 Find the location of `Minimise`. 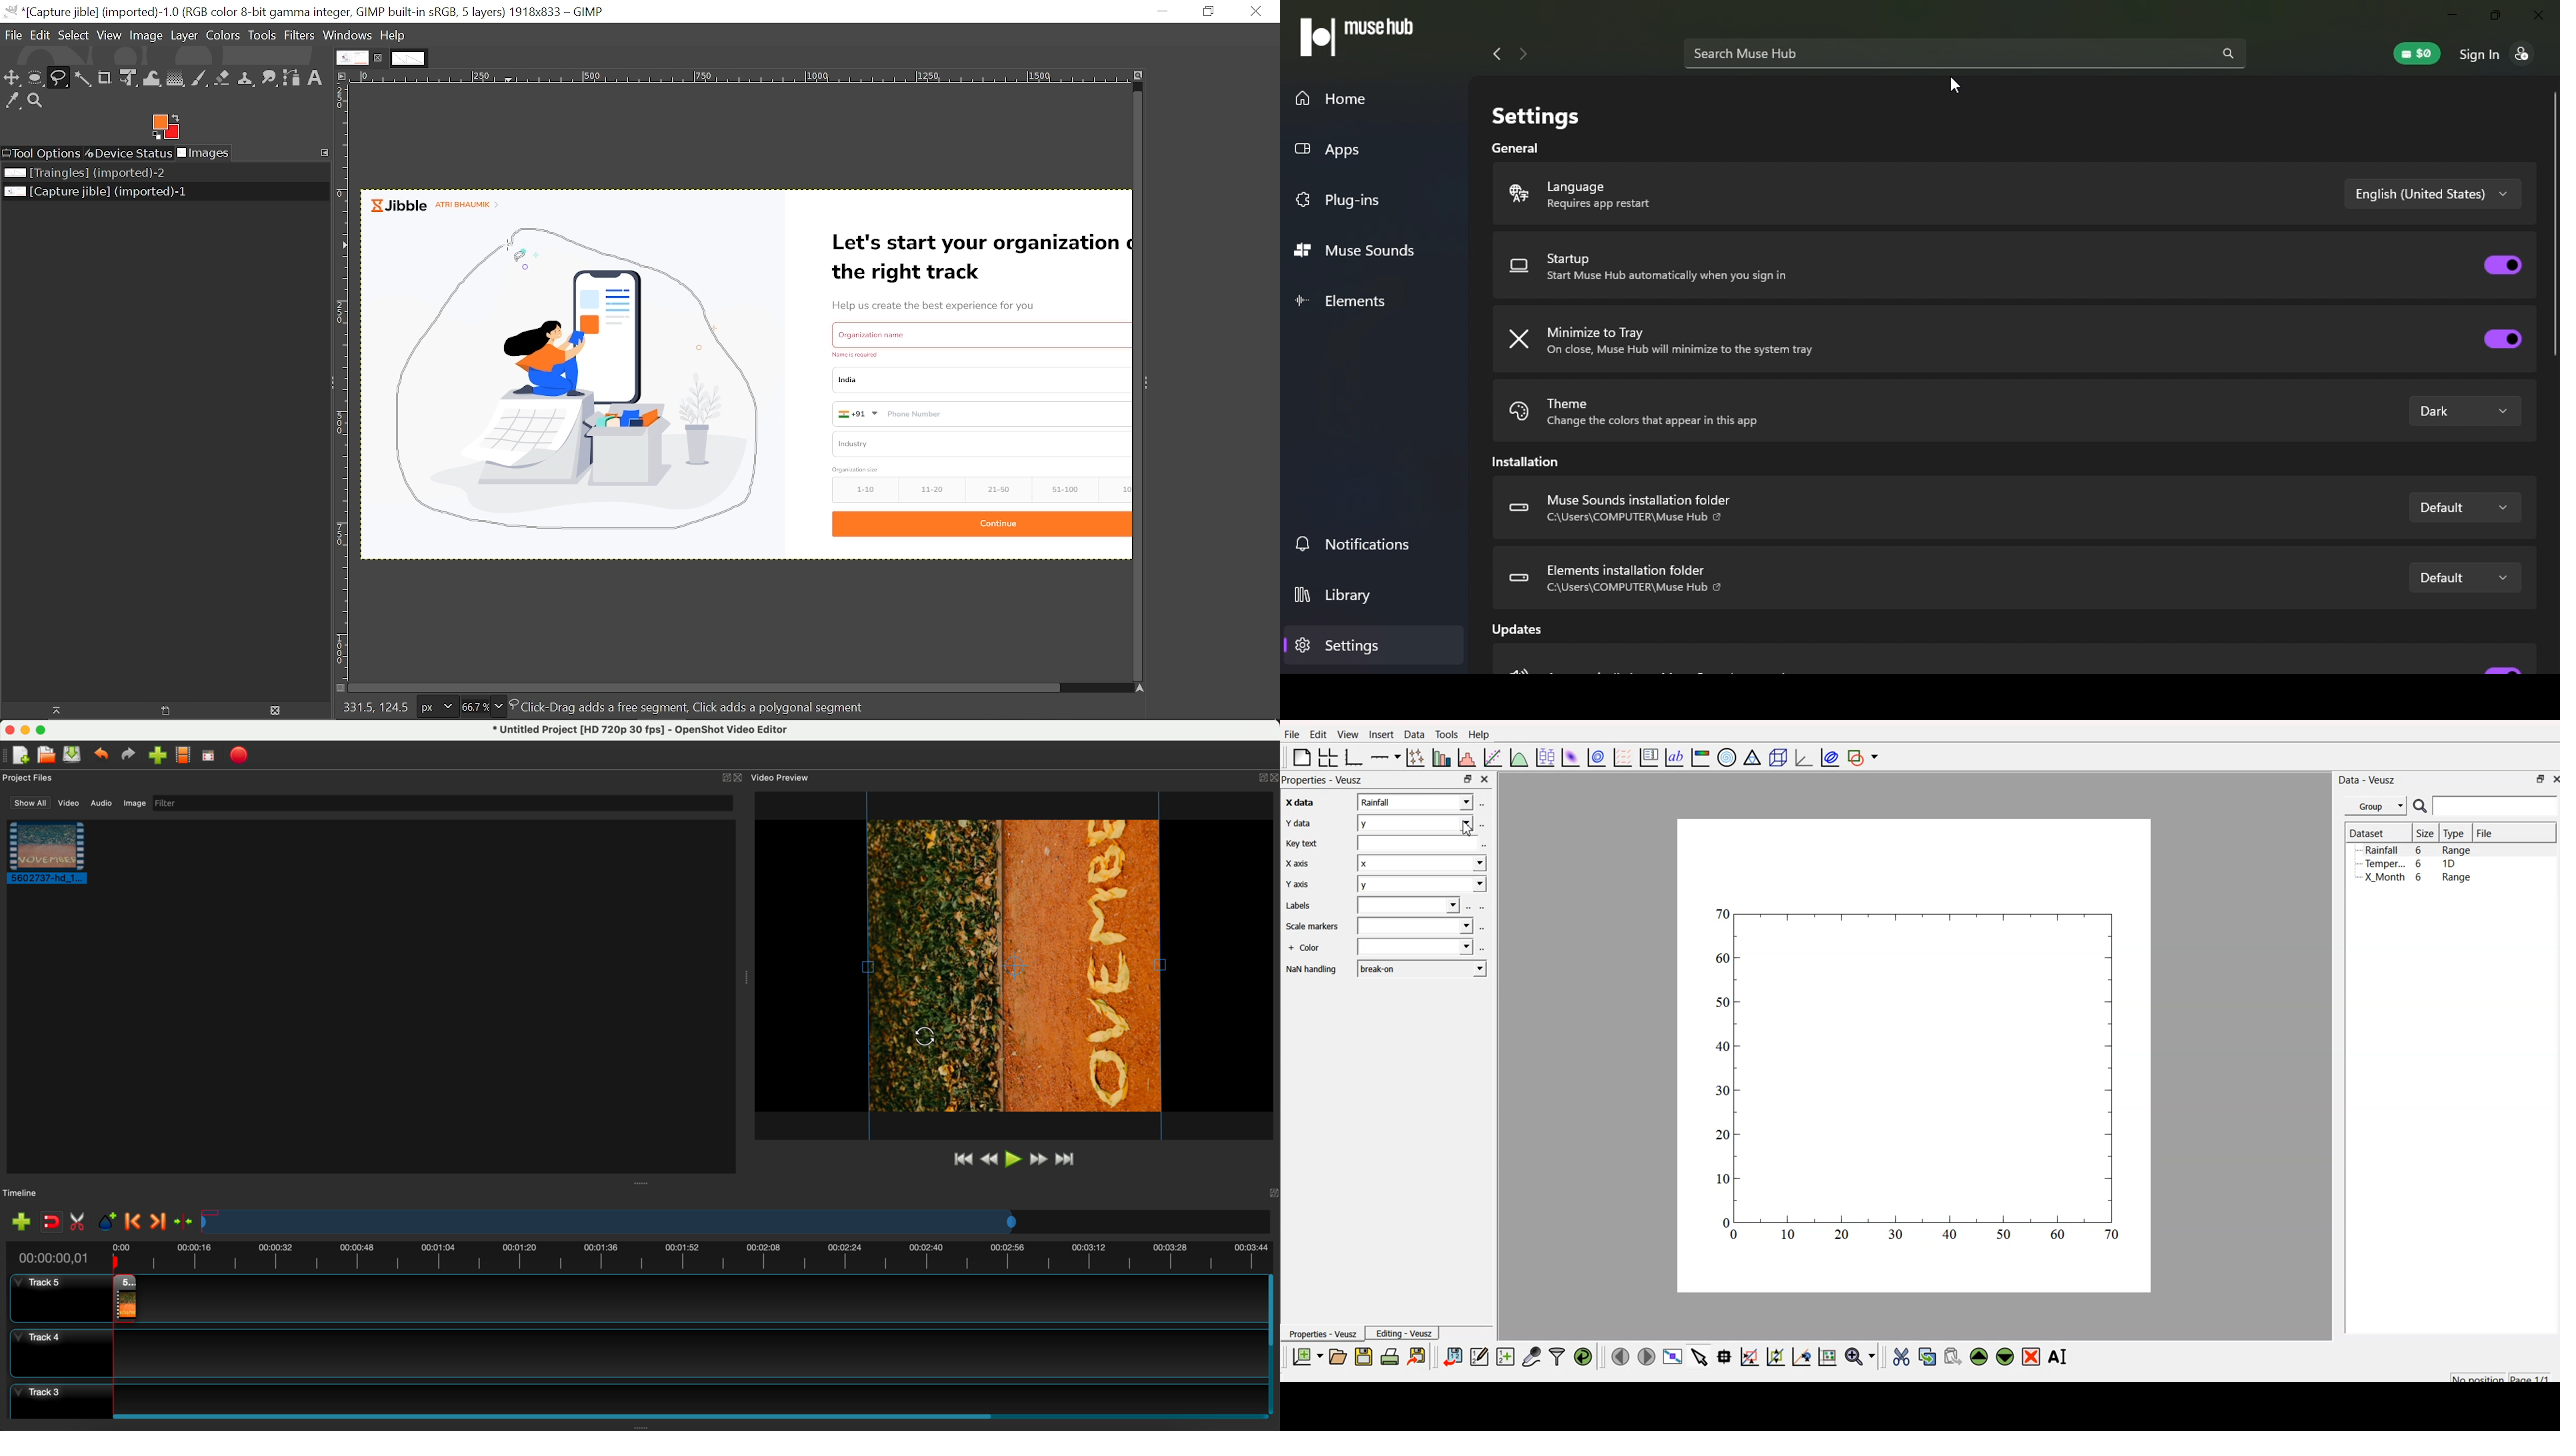

Minimise is located at coordinates (2452, 16).